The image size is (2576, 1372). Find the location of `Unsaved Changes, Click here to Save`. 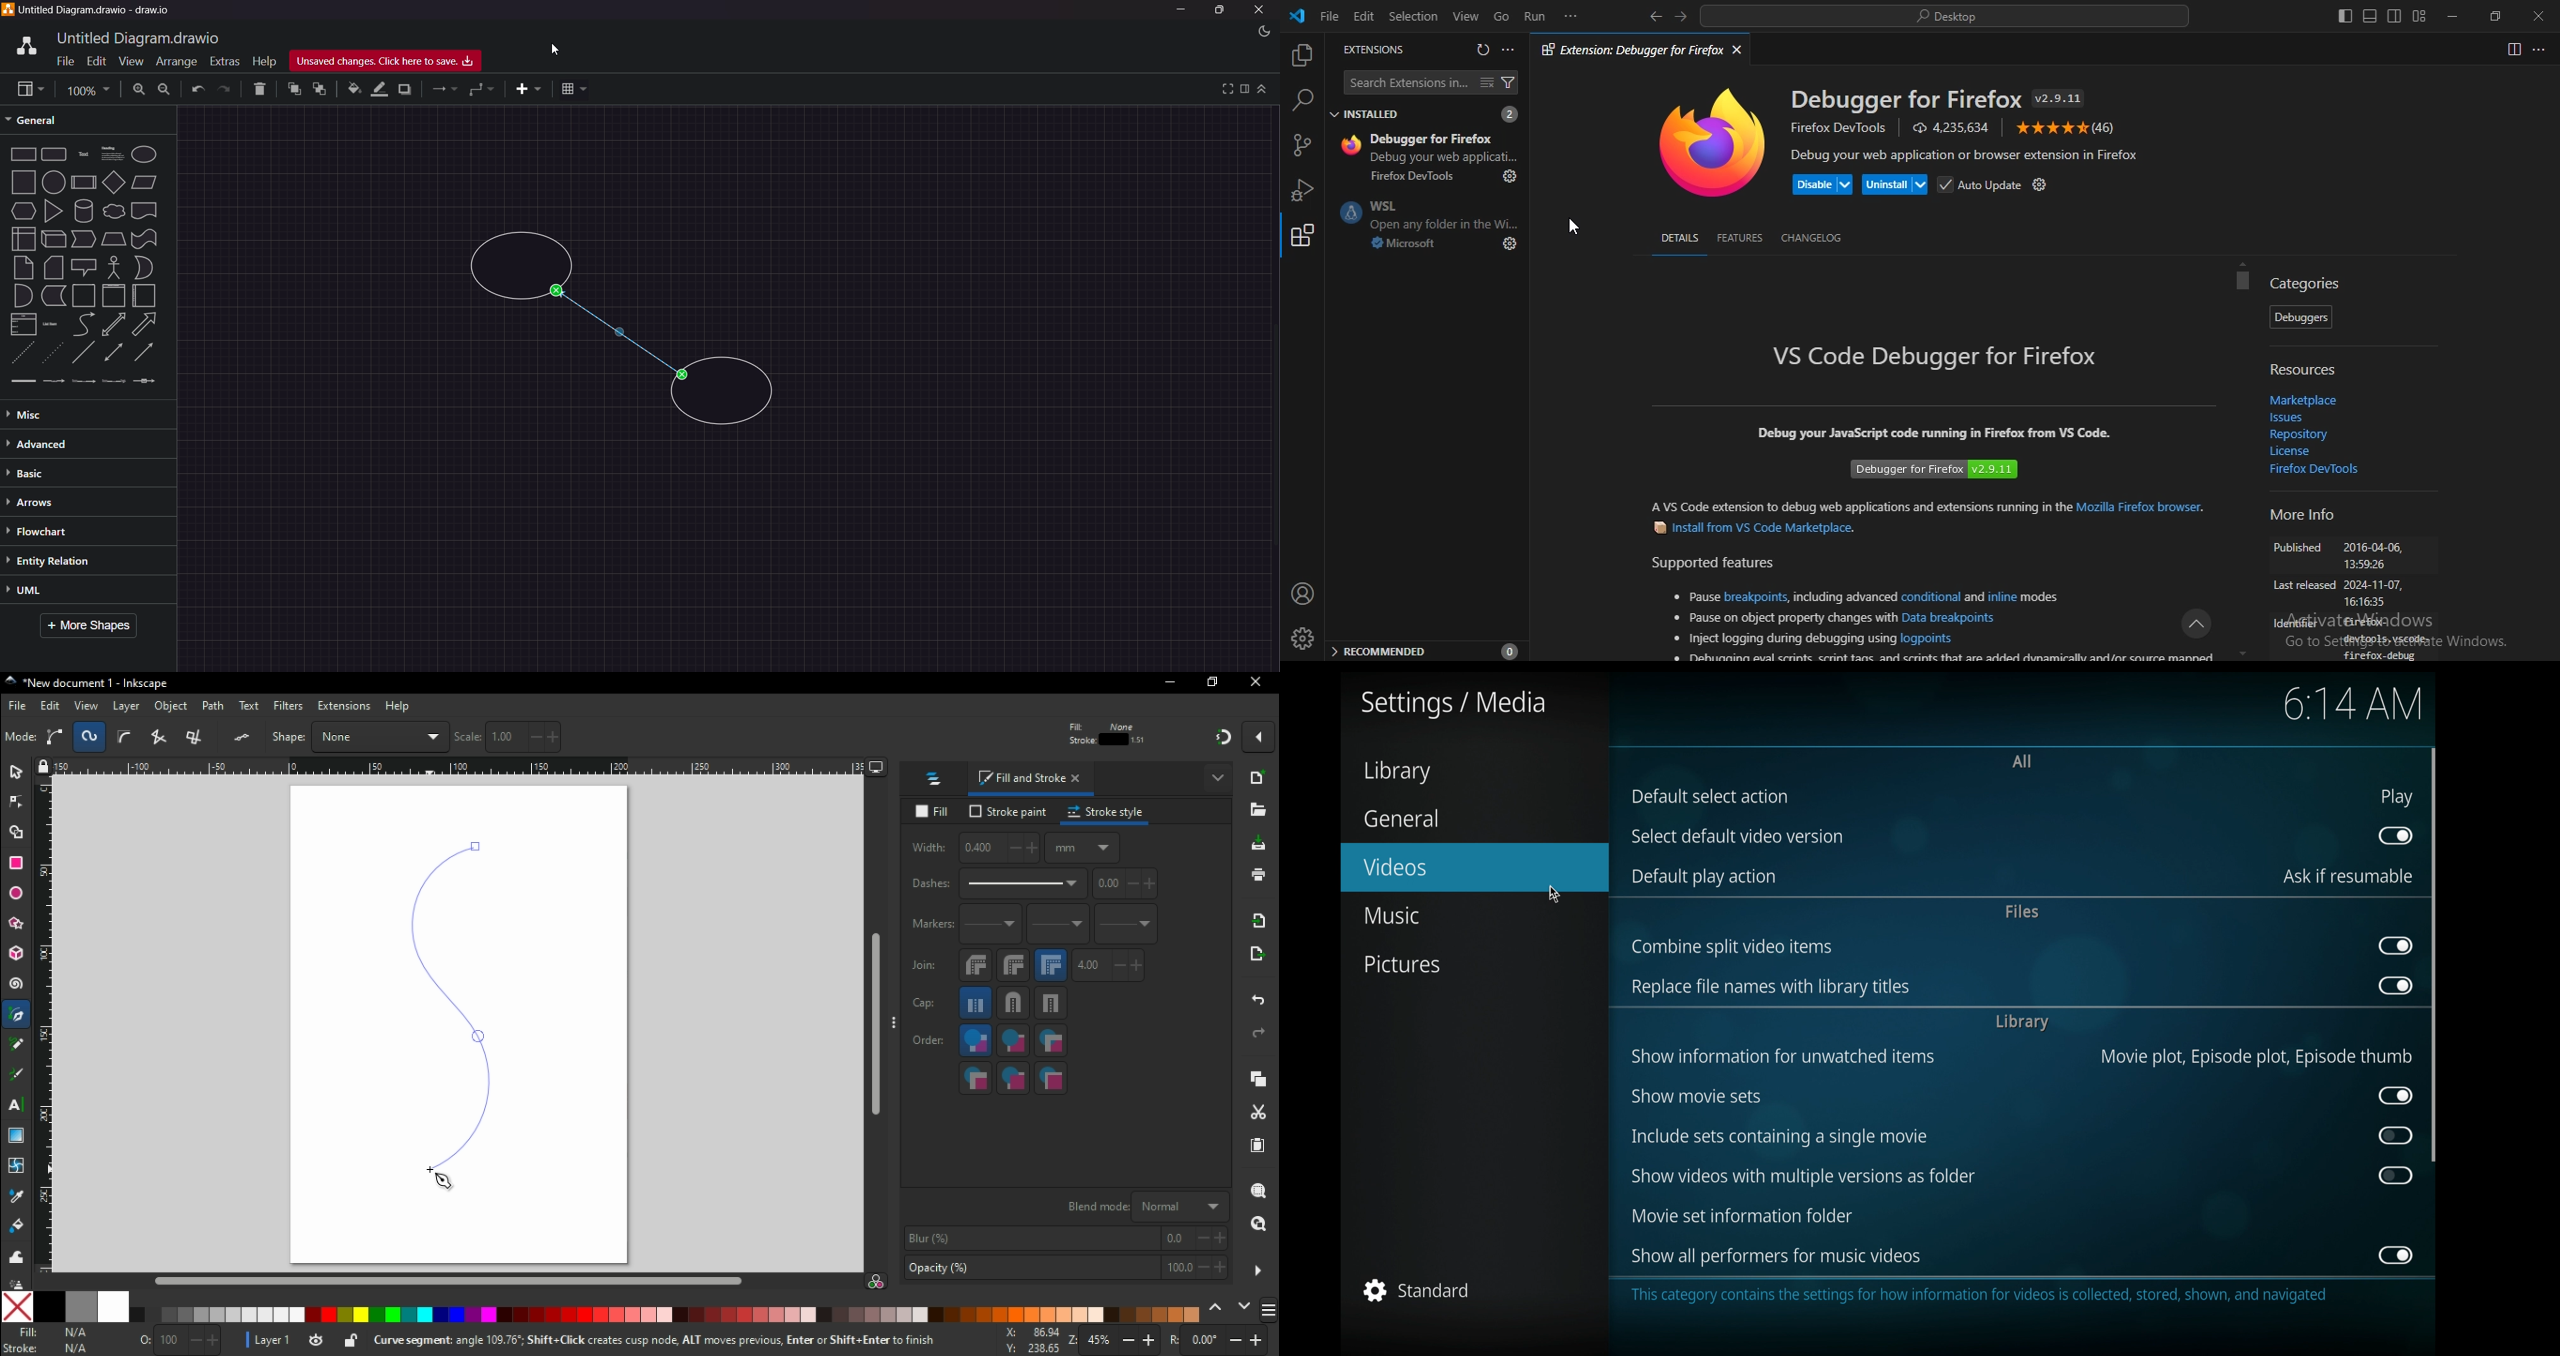

Unsaved Changes, Click here to Save is located at coordinates (391, 61).